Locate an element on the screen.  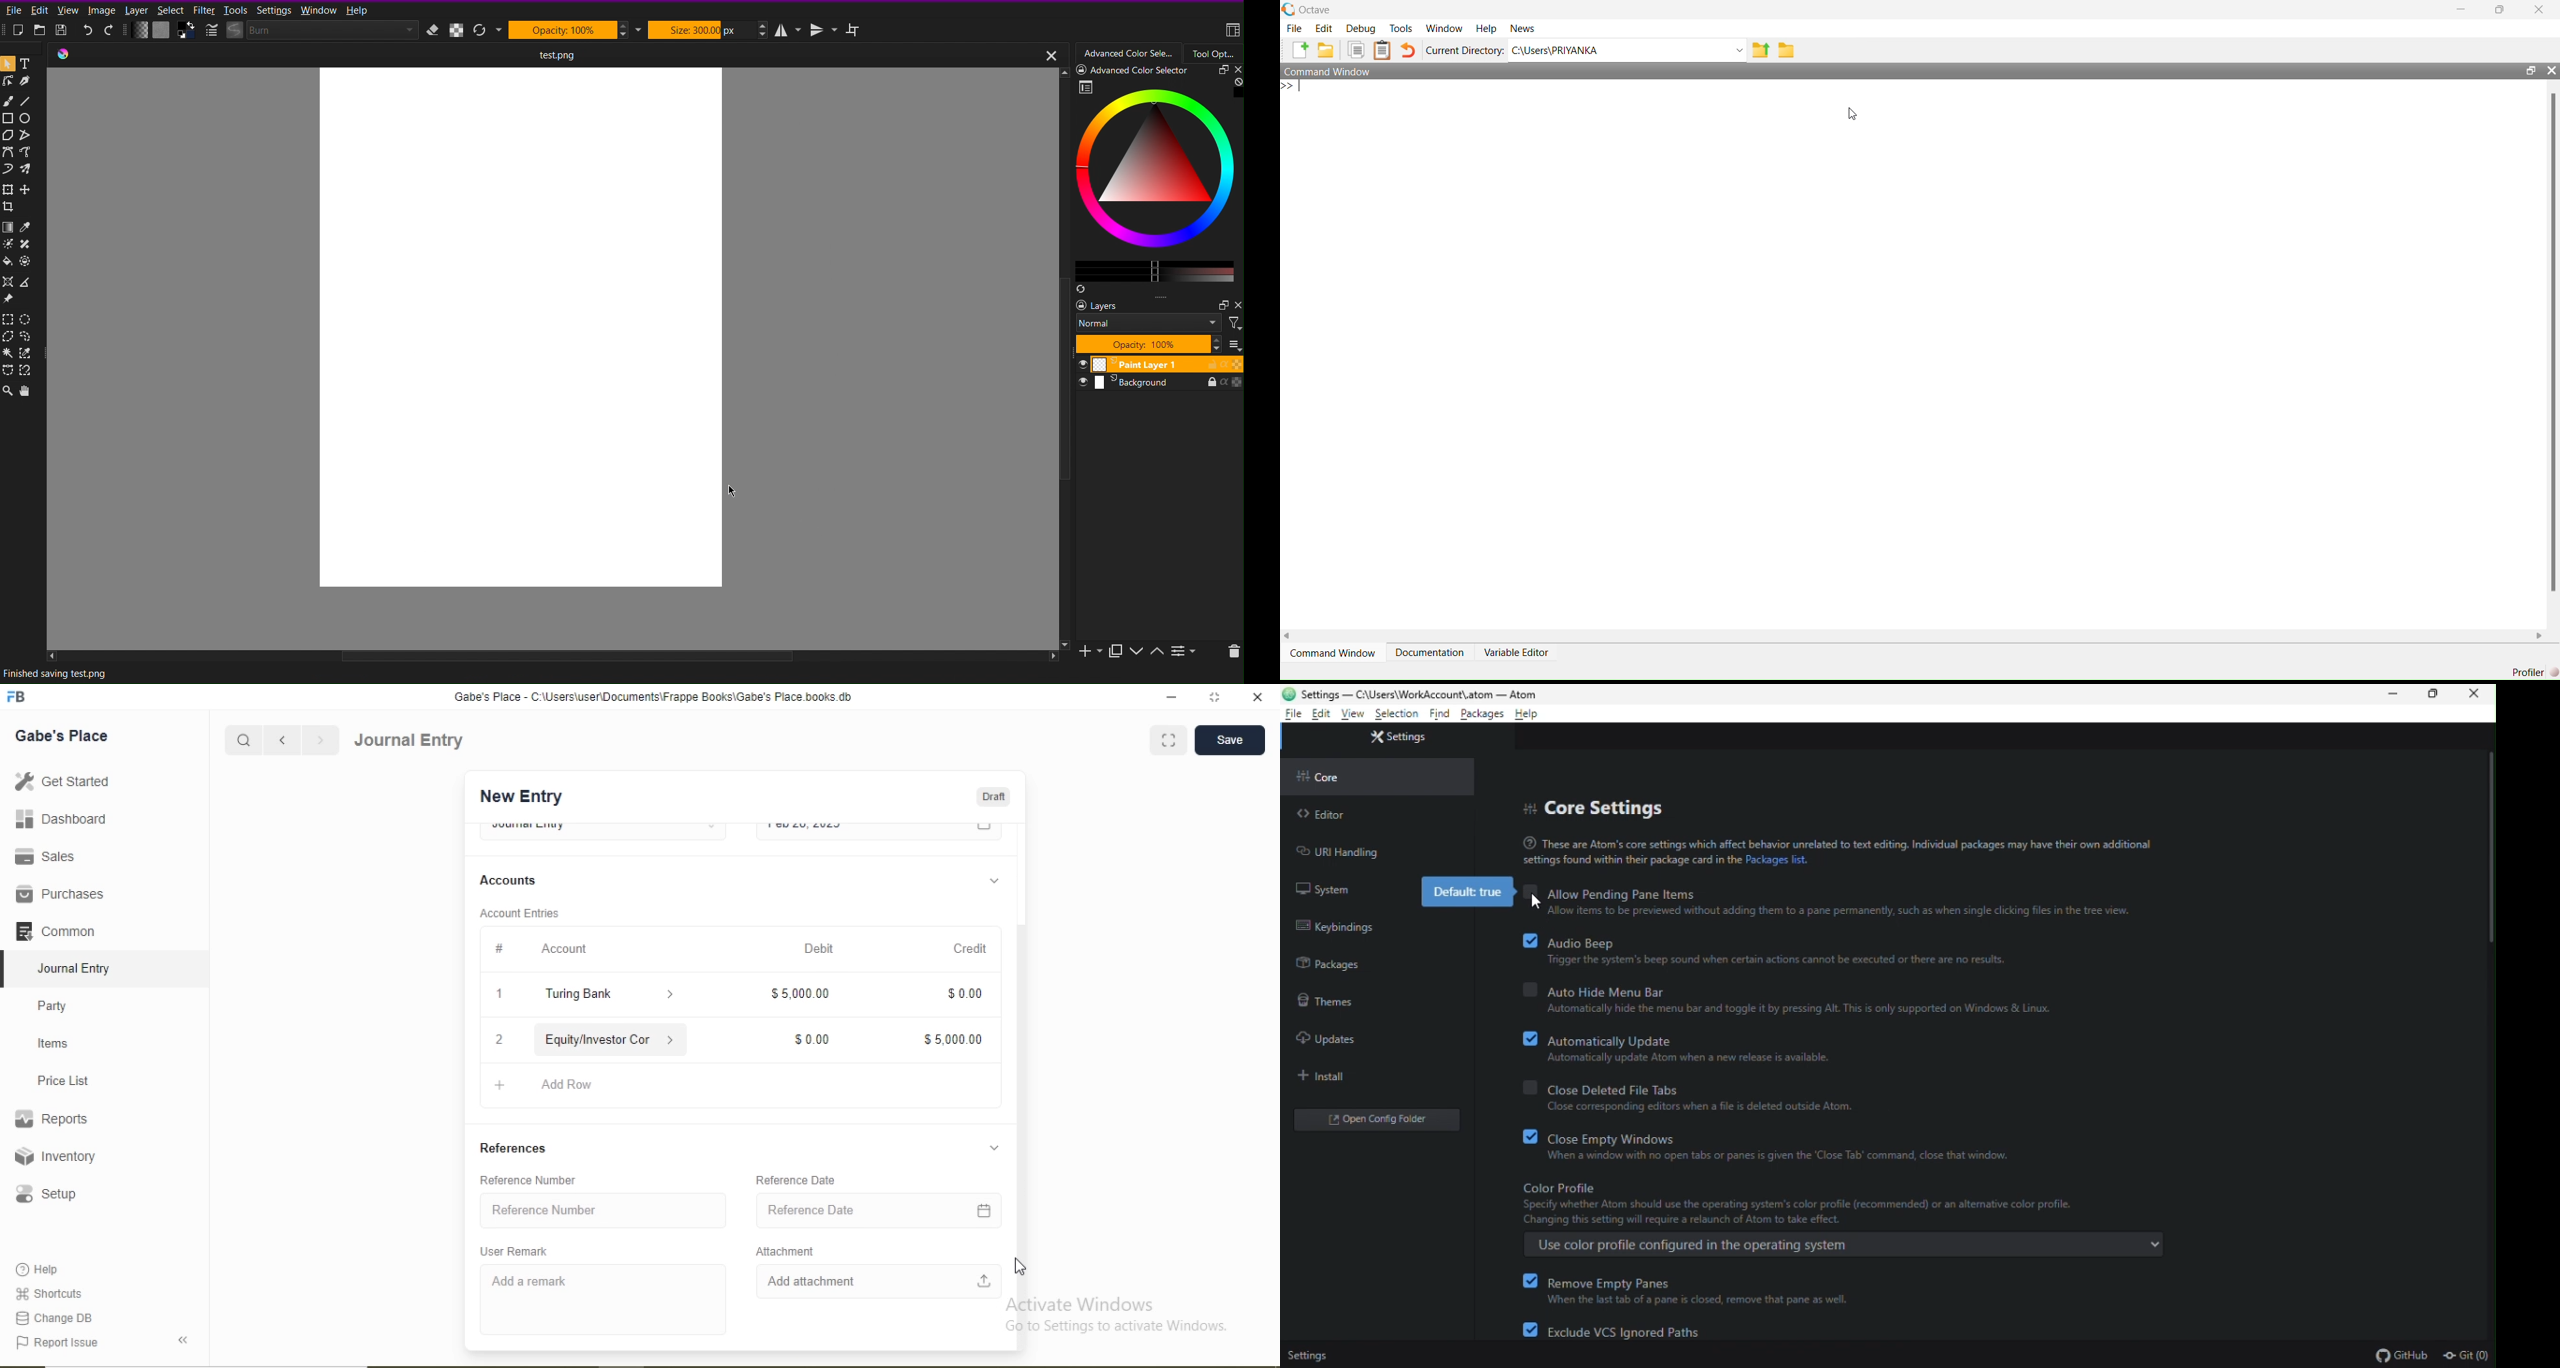
Erase is located at coordinates (434, 31).